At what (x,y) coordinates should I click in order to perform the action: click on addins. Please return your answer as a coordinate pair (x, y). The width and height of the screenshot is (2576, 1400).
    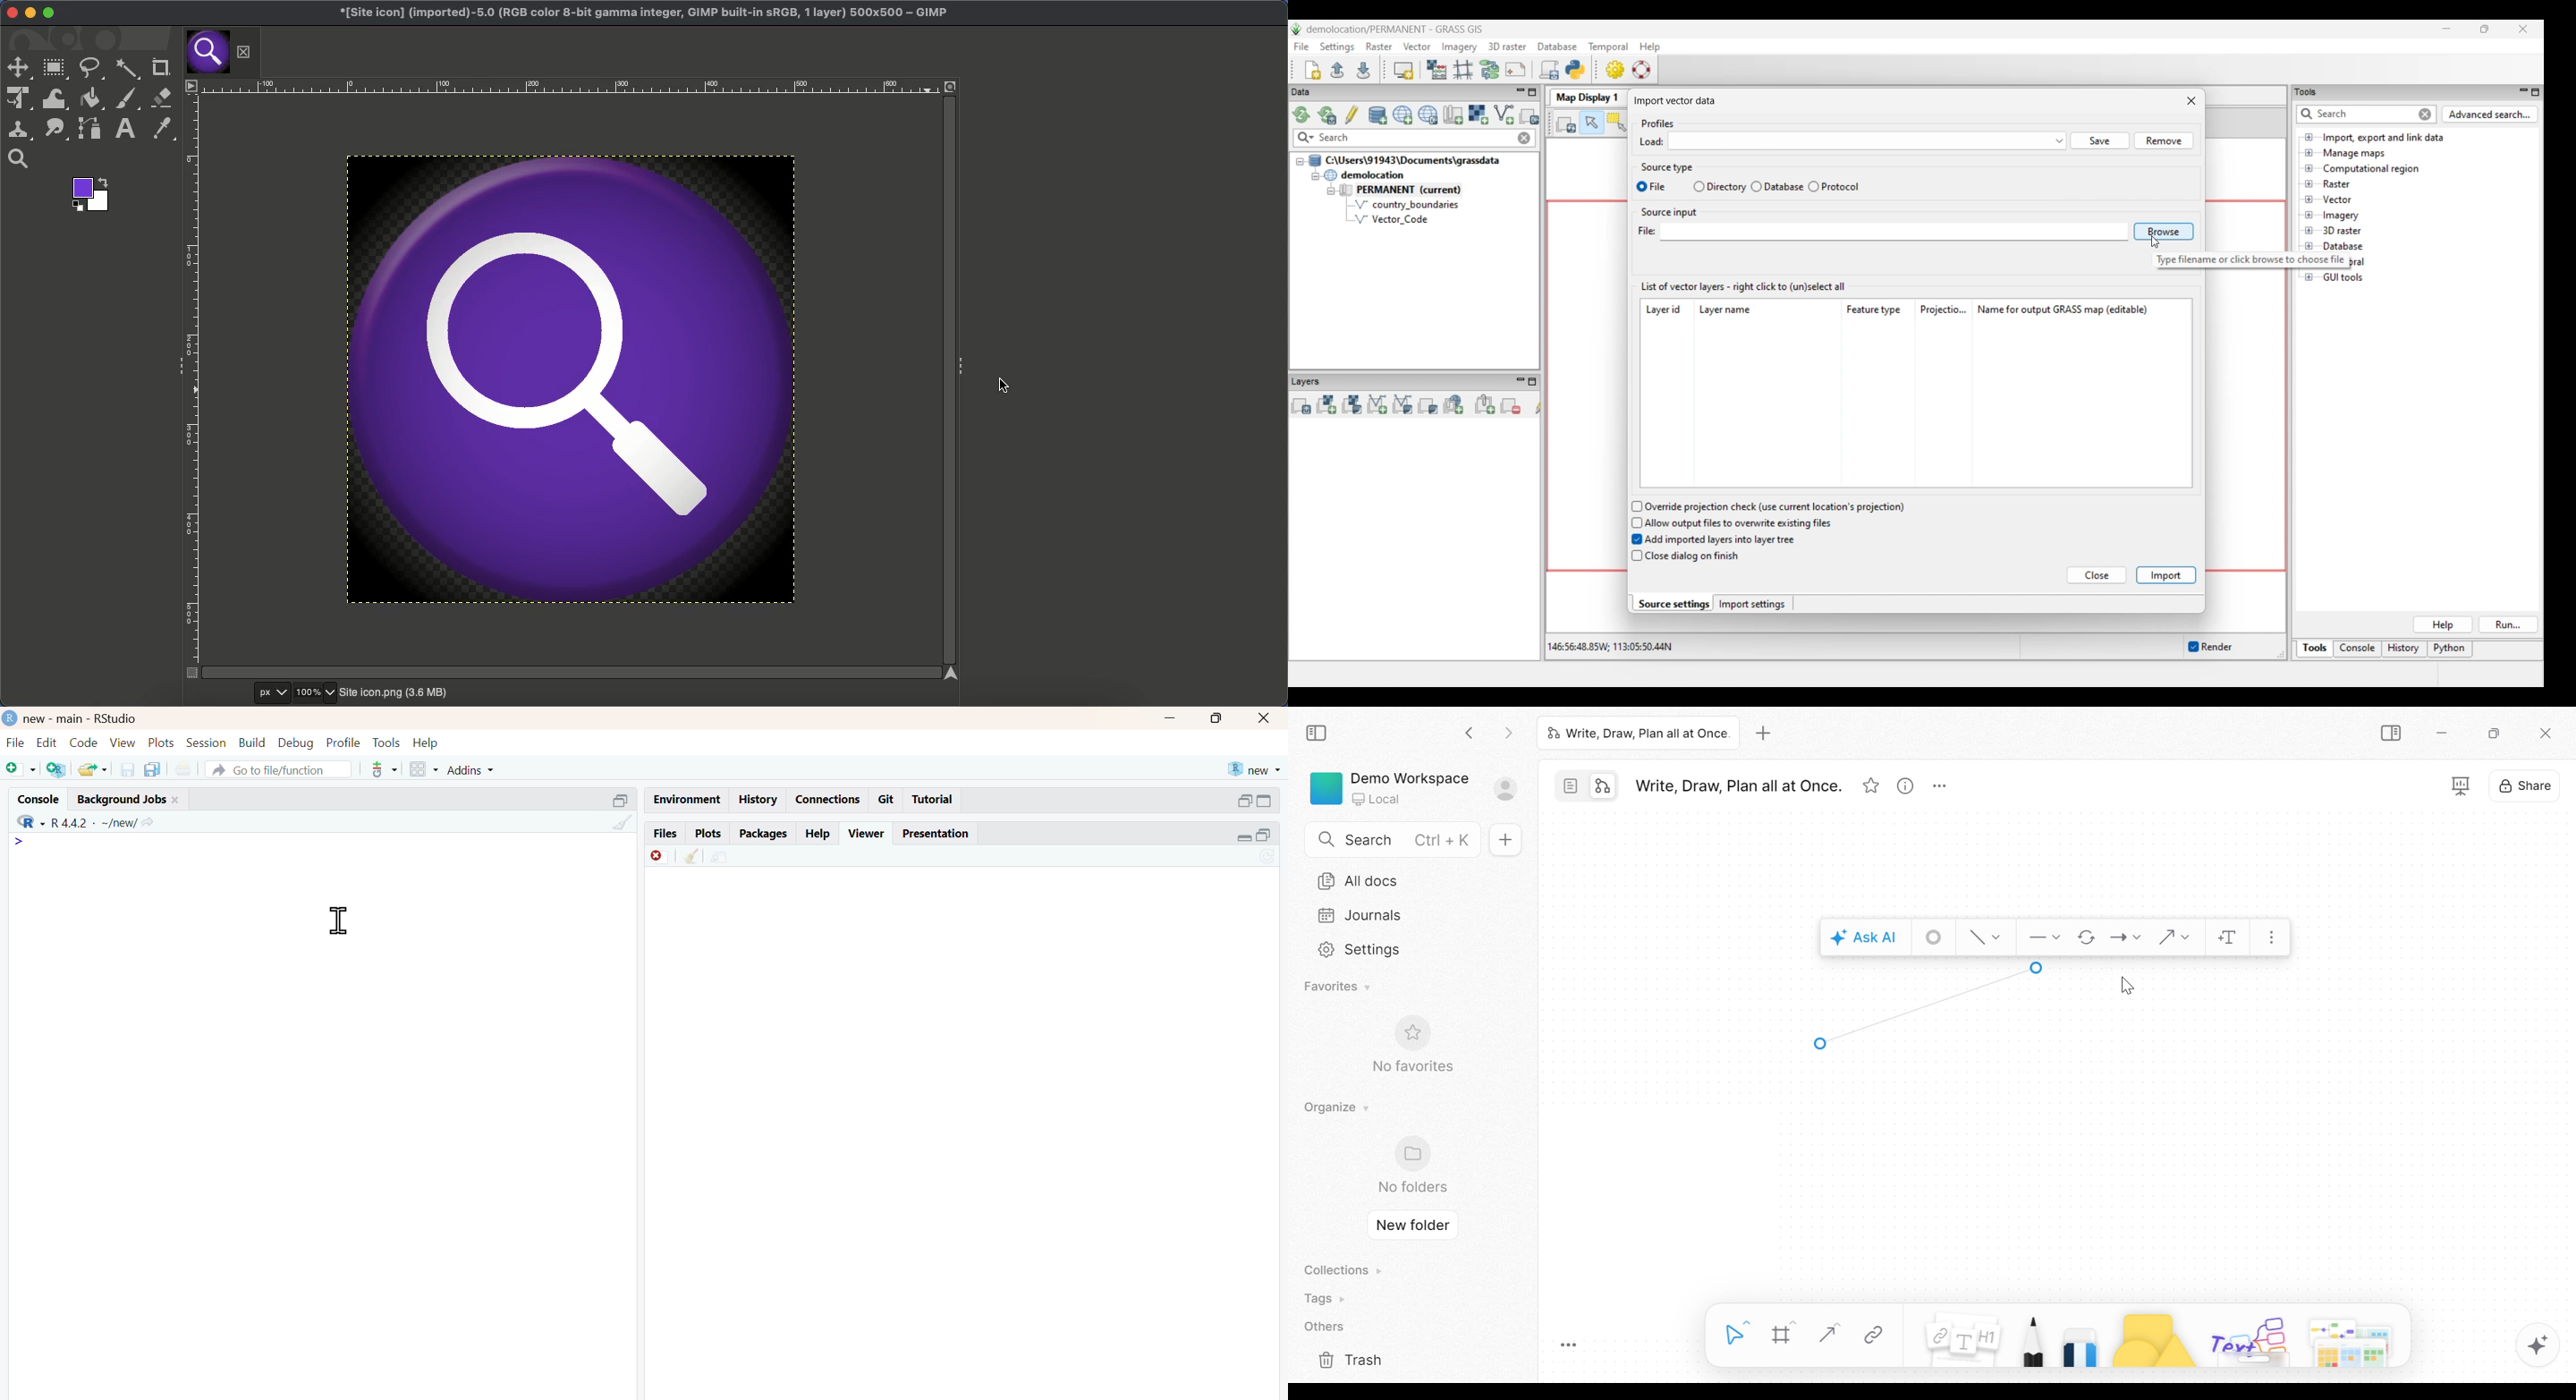
    Looking at the image, I should click on (472, 770).